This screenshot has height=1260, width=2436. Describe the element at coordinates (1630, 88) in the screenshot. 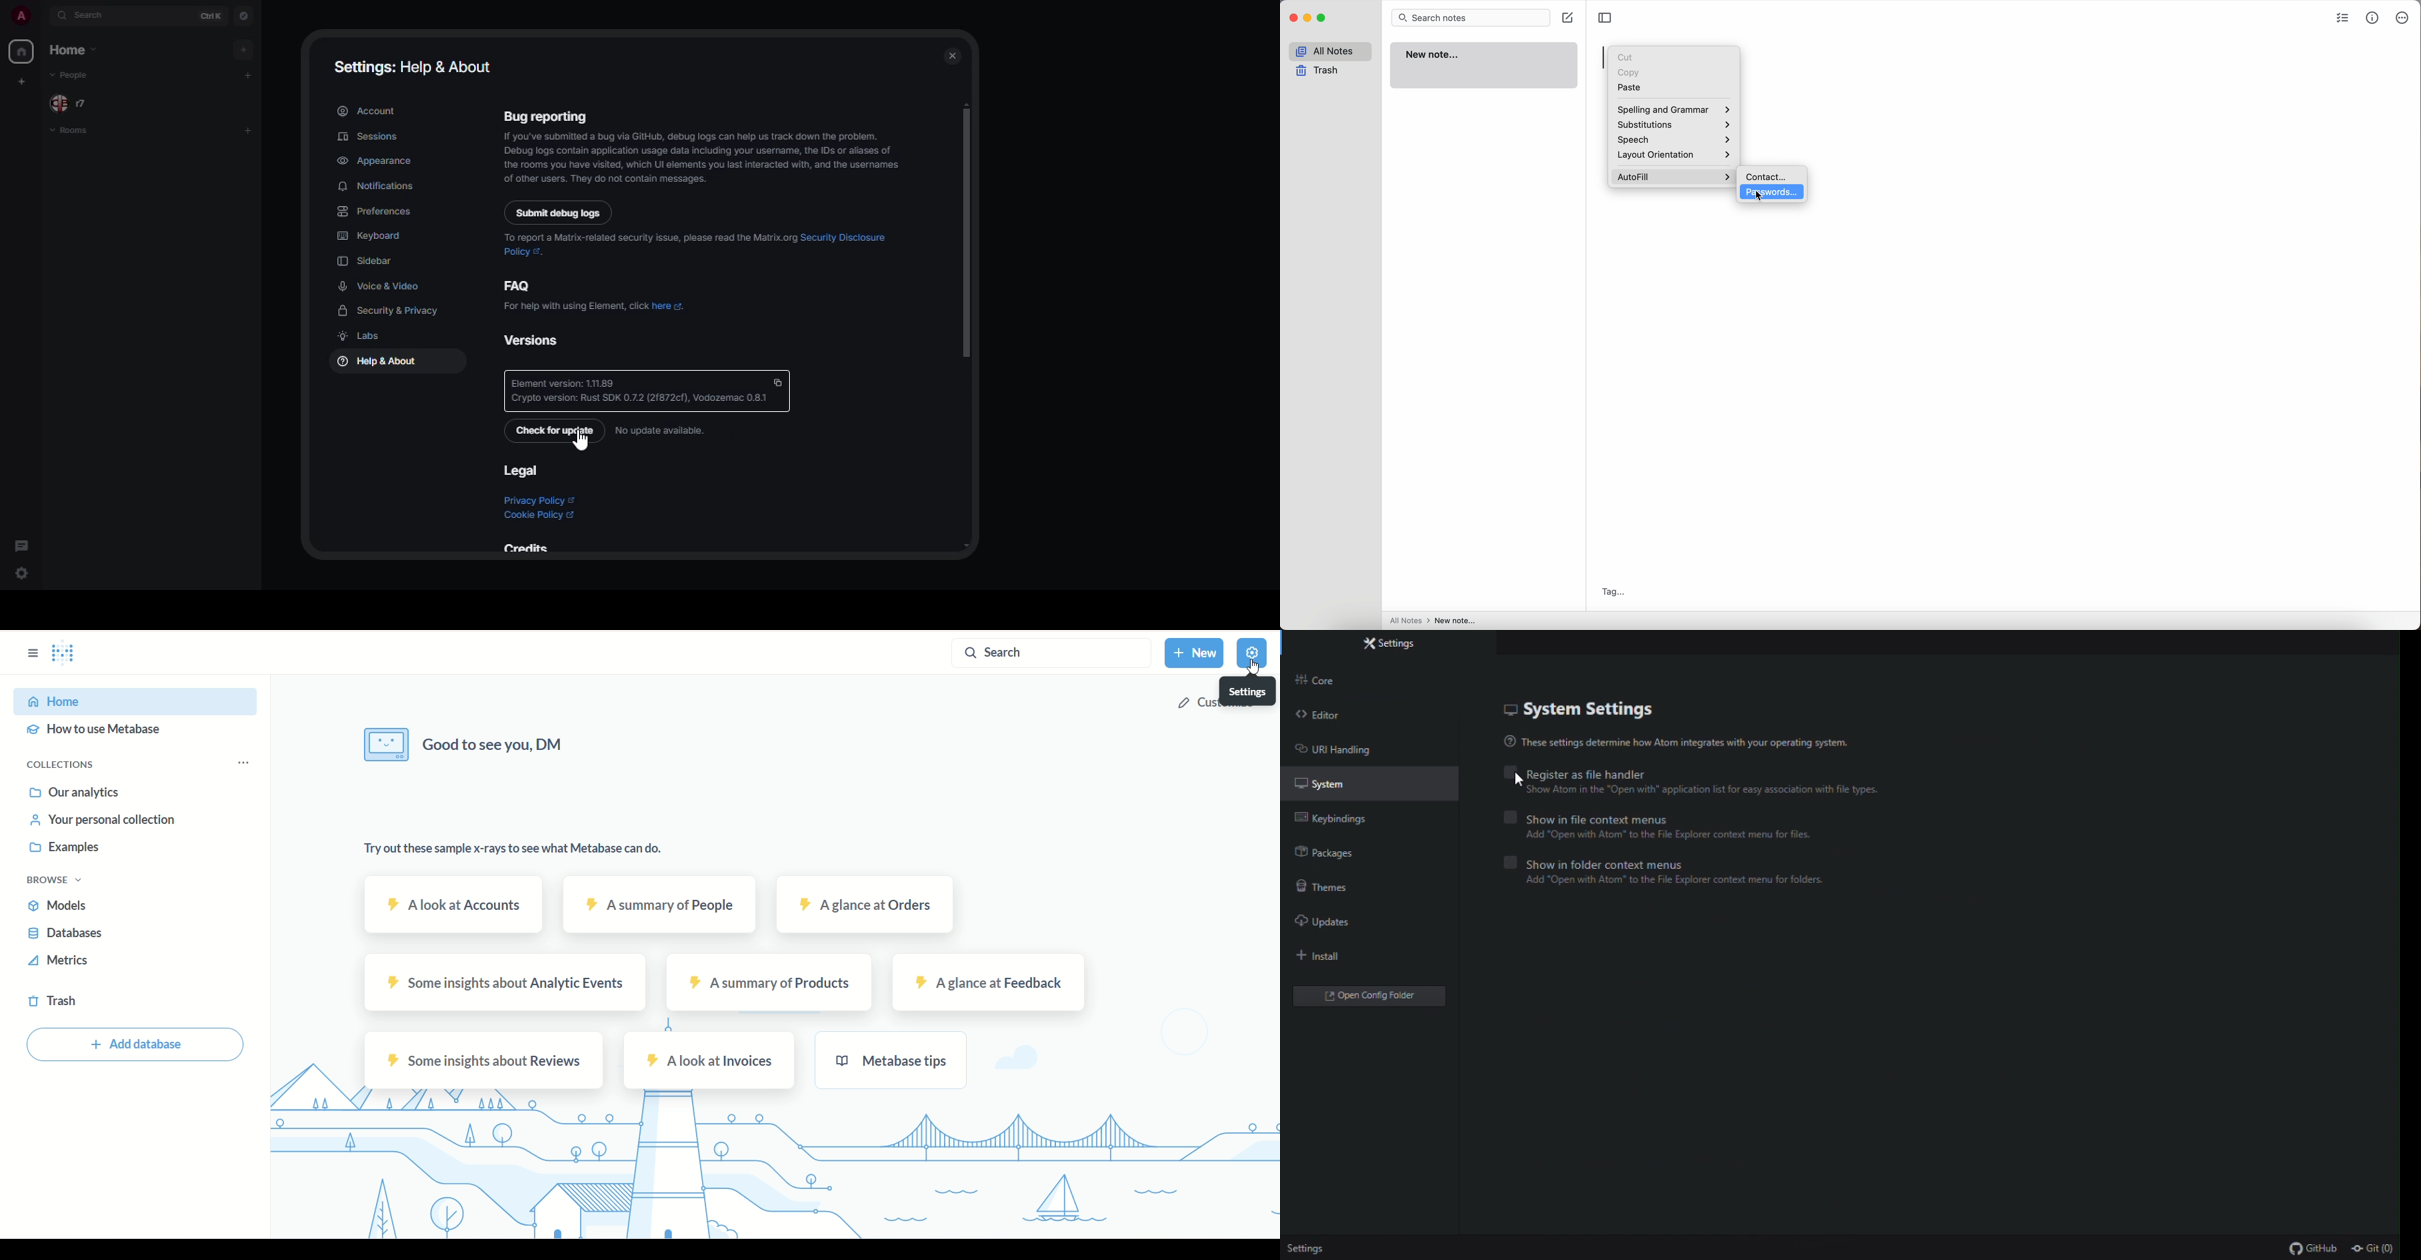

I see `paste` at that location.